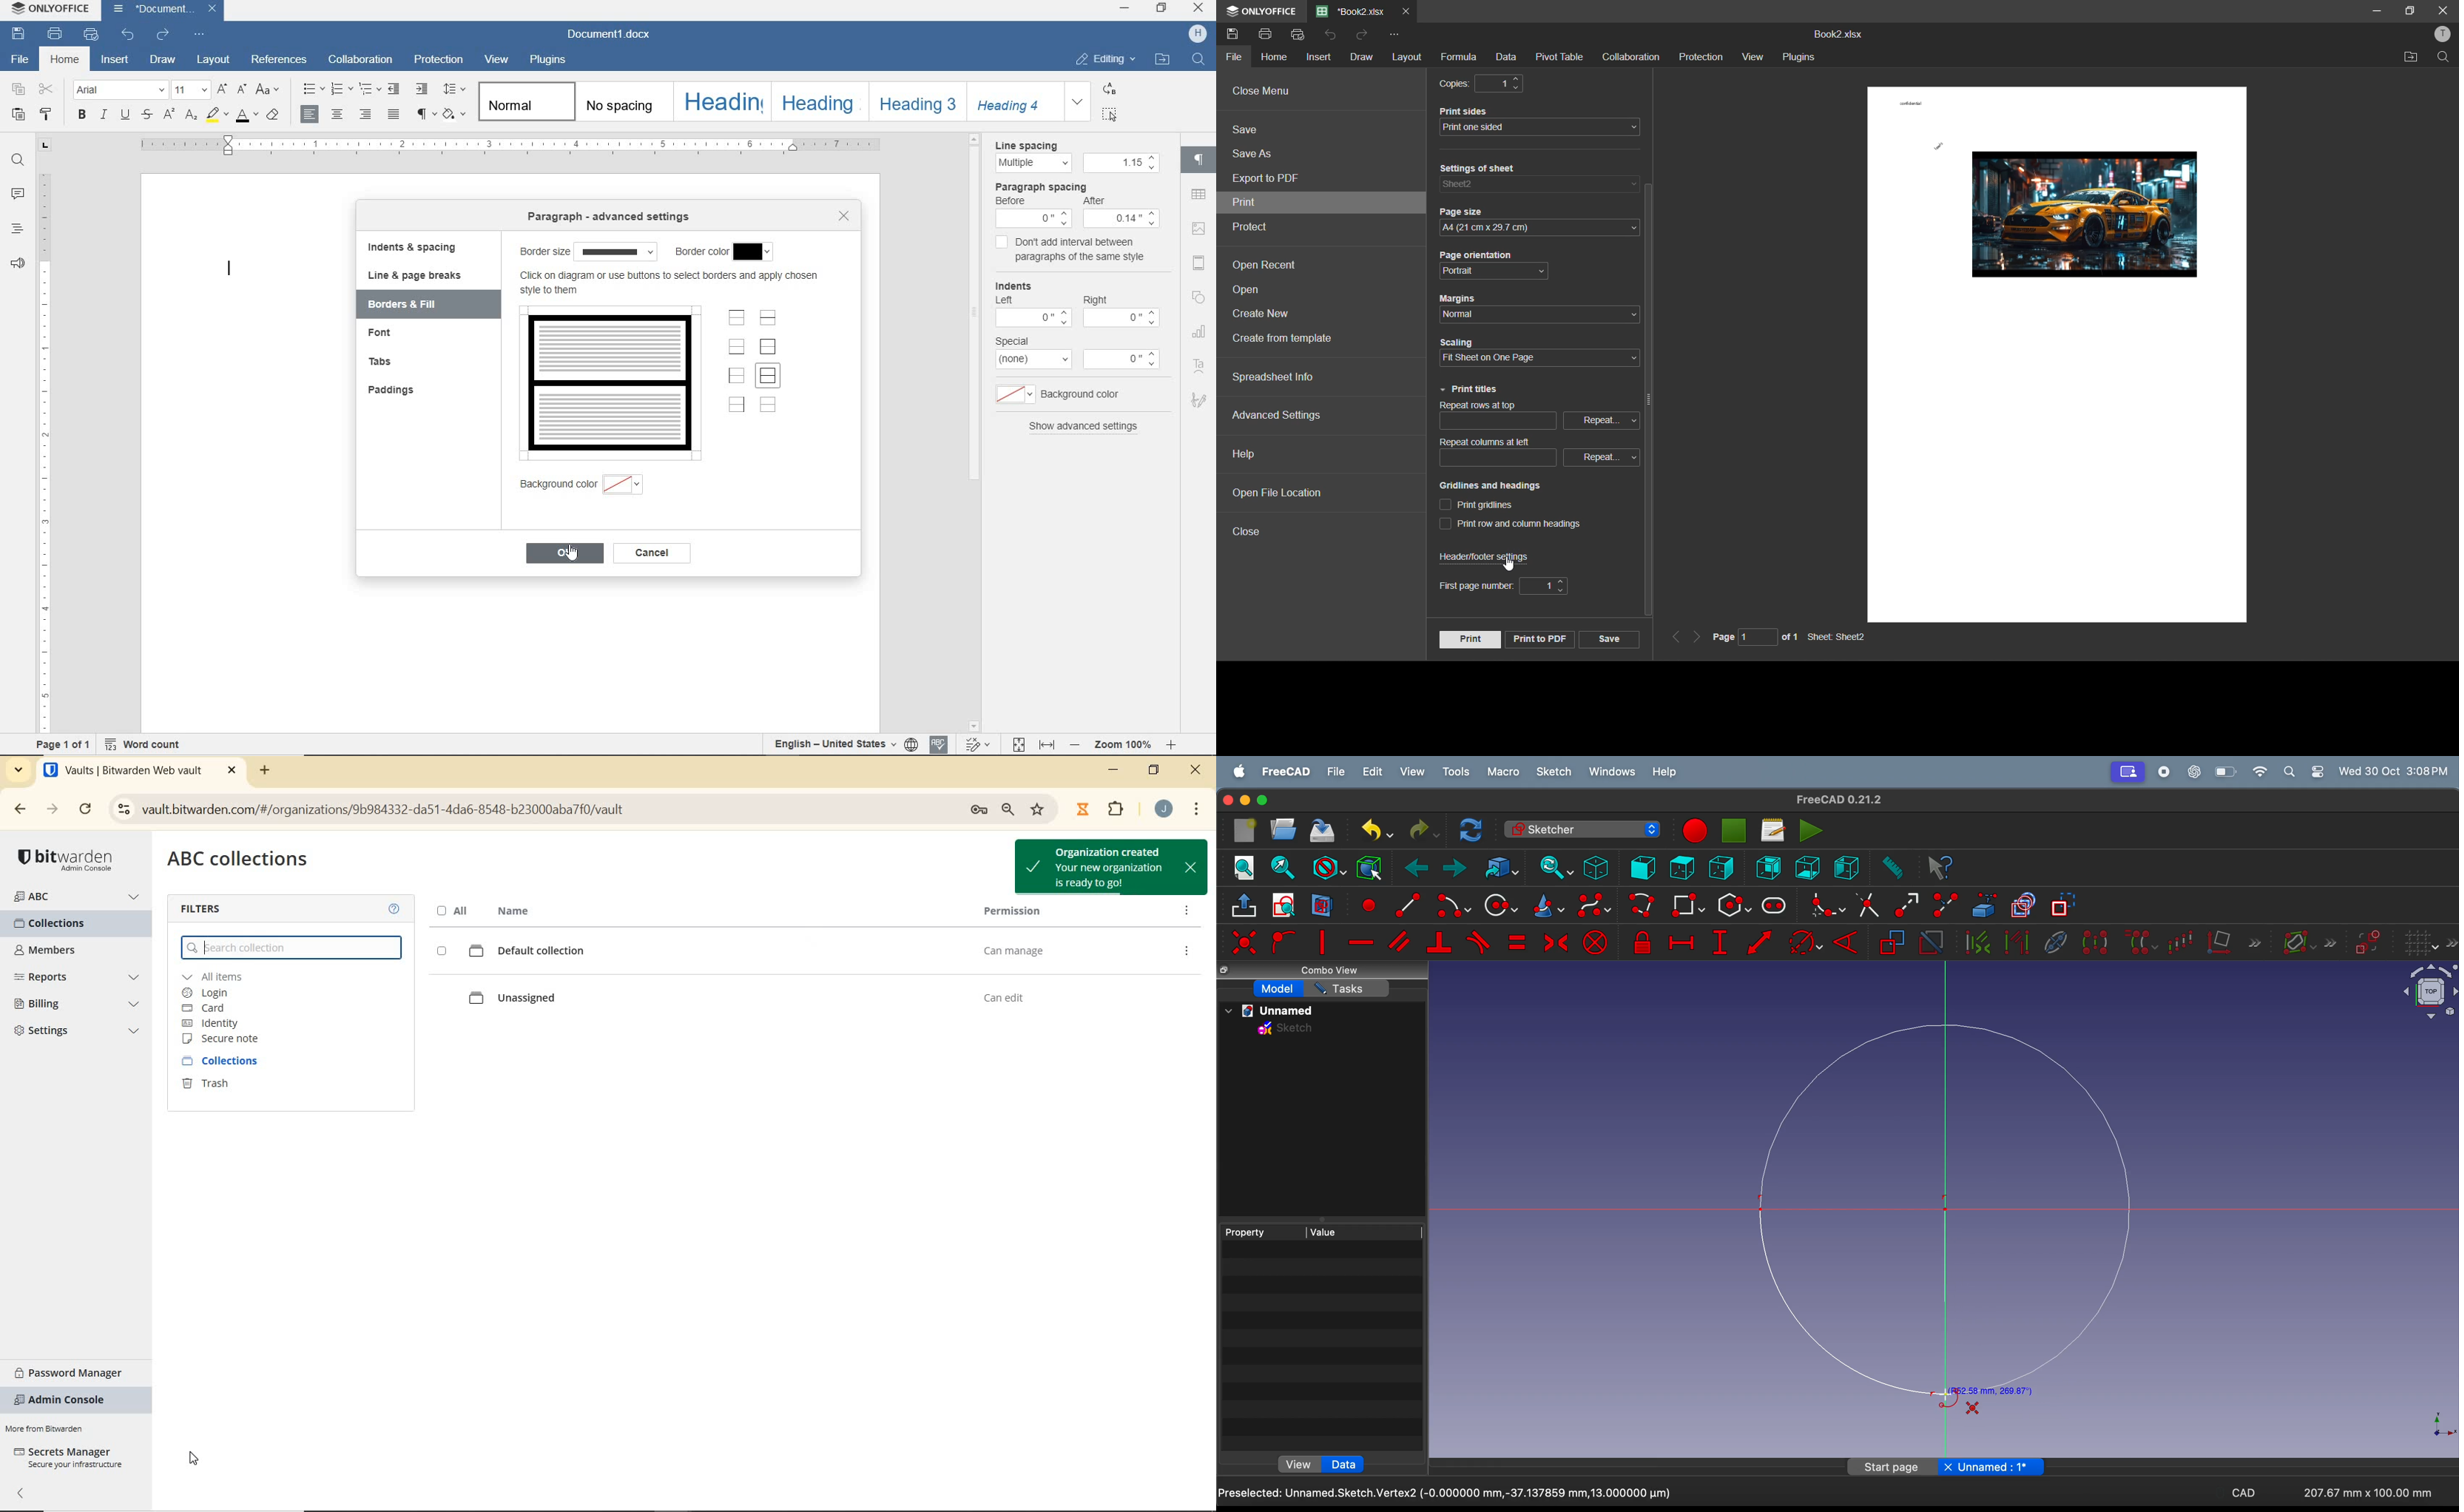  What do you see at coordinates (1559, 58) in the screenshot?
I see `pivot table` at bounding box center [1559, 58].